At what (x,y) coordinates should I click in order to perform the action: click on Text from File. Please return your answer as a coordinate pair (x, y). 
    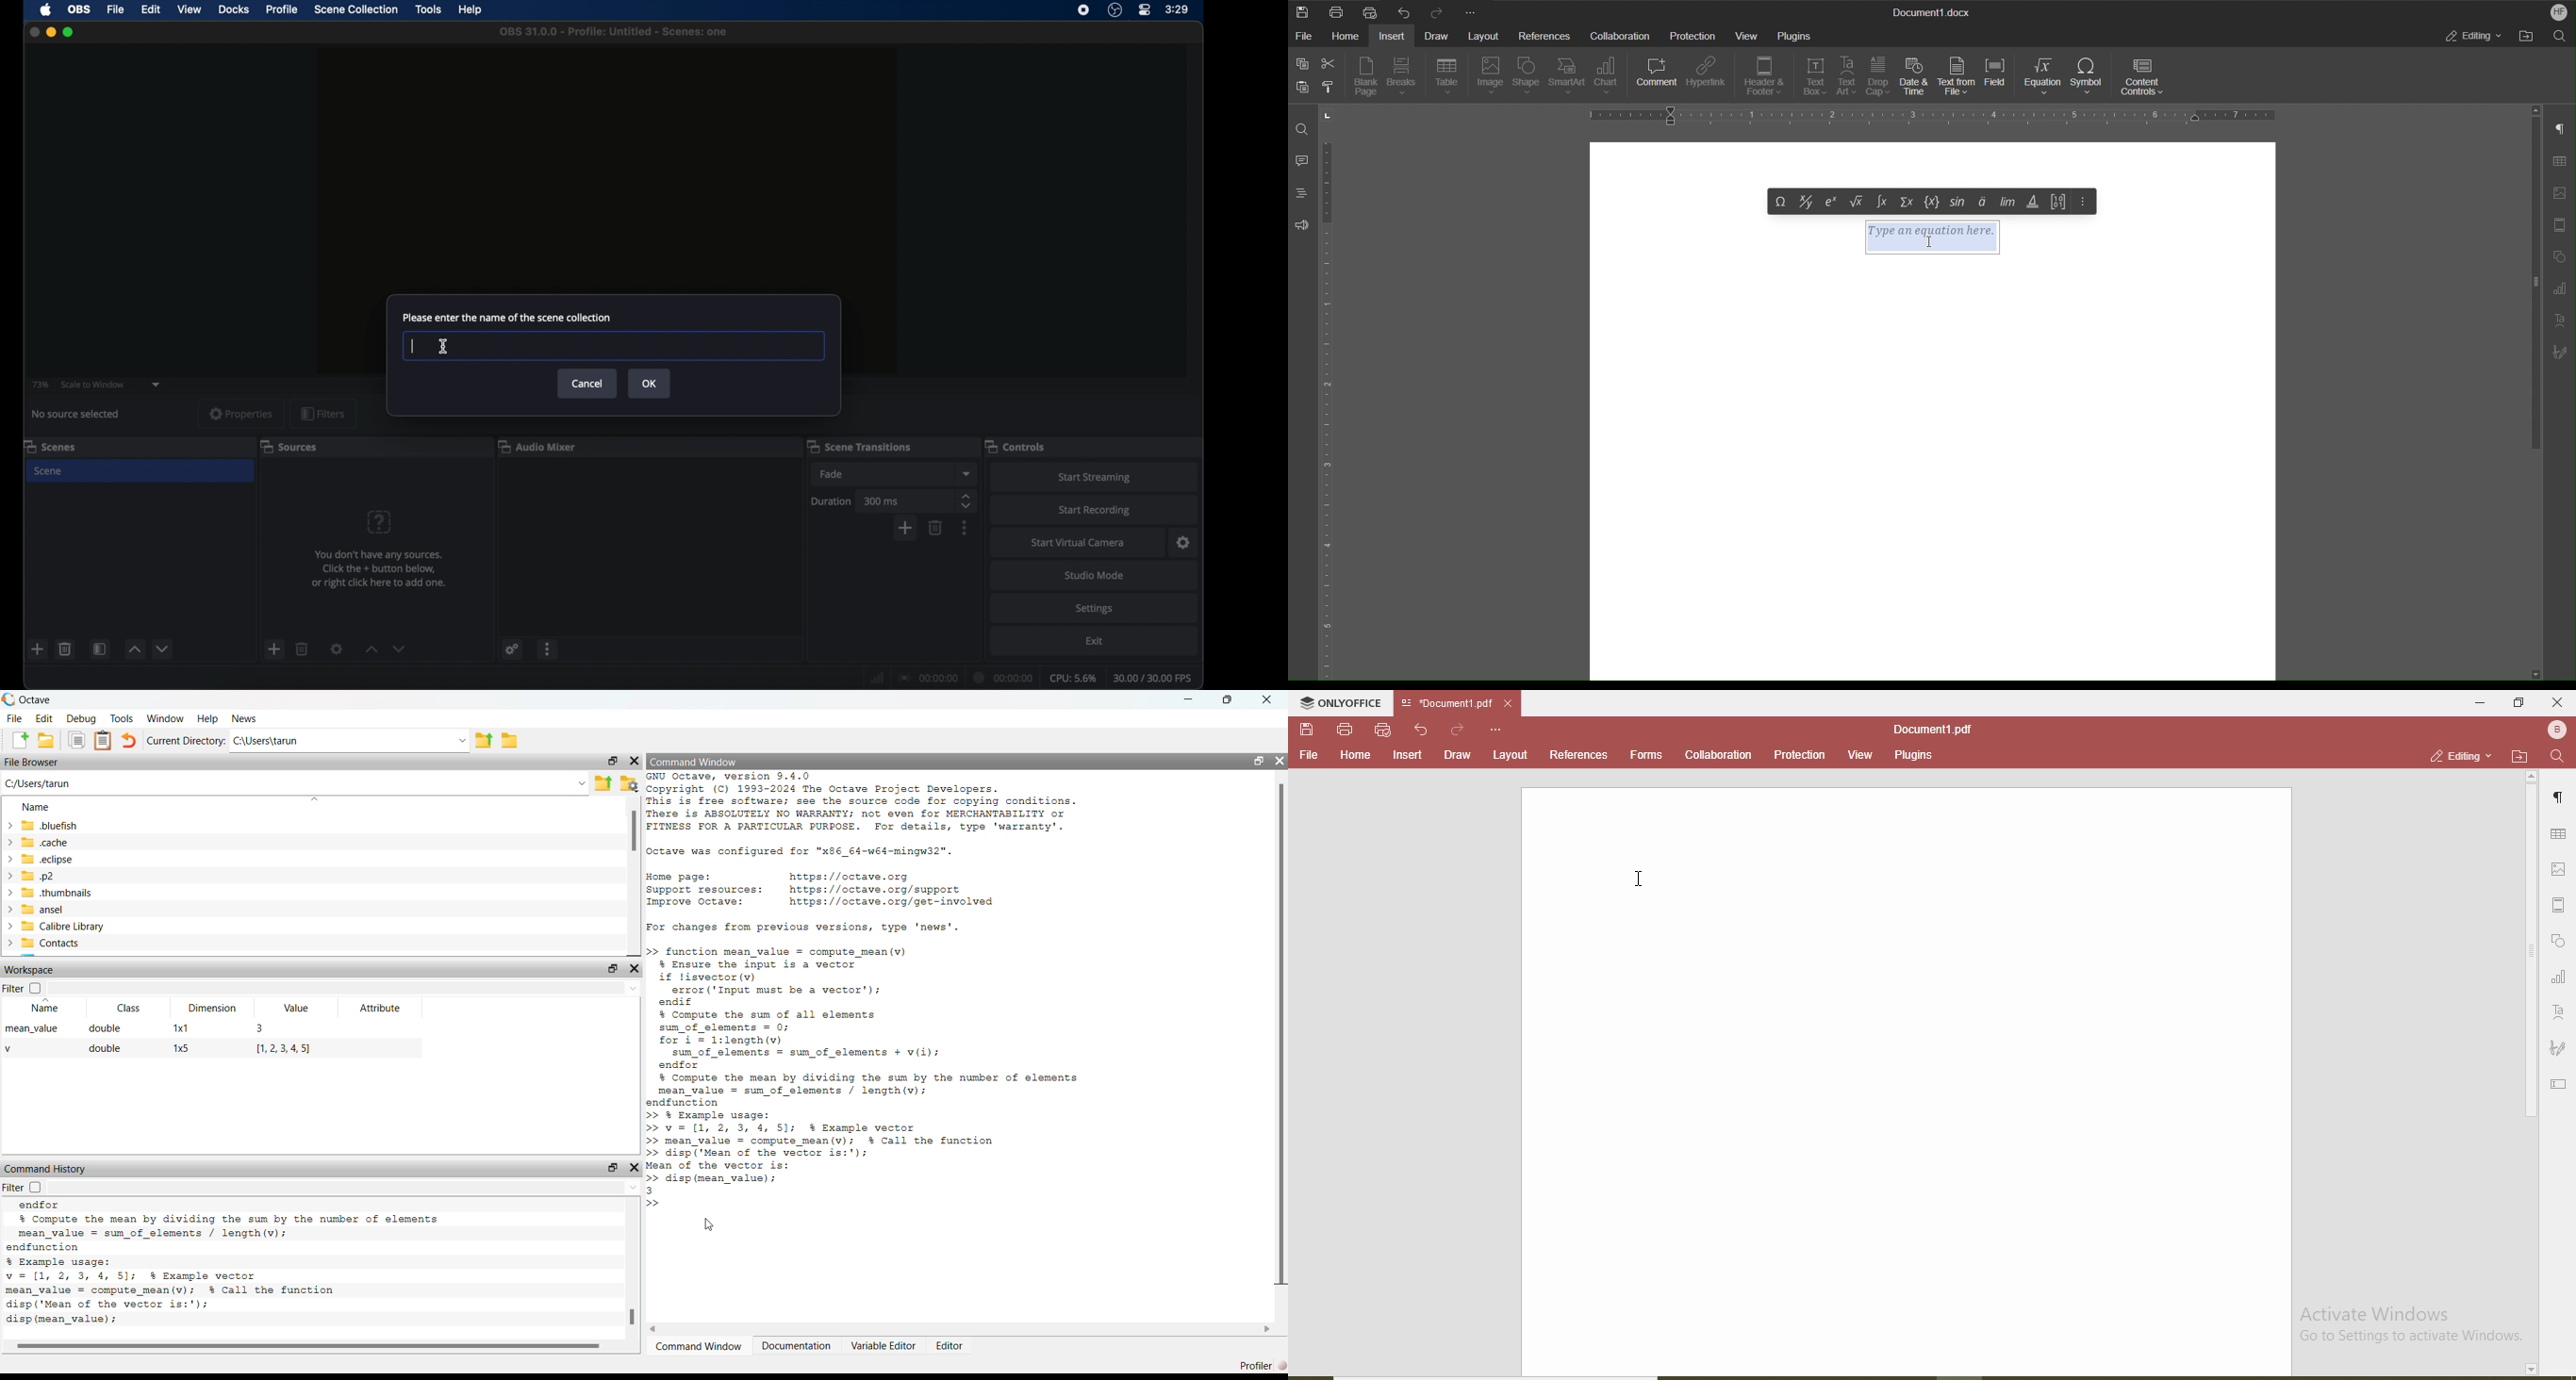
    Looking at the image, I should click on (1958, 77).